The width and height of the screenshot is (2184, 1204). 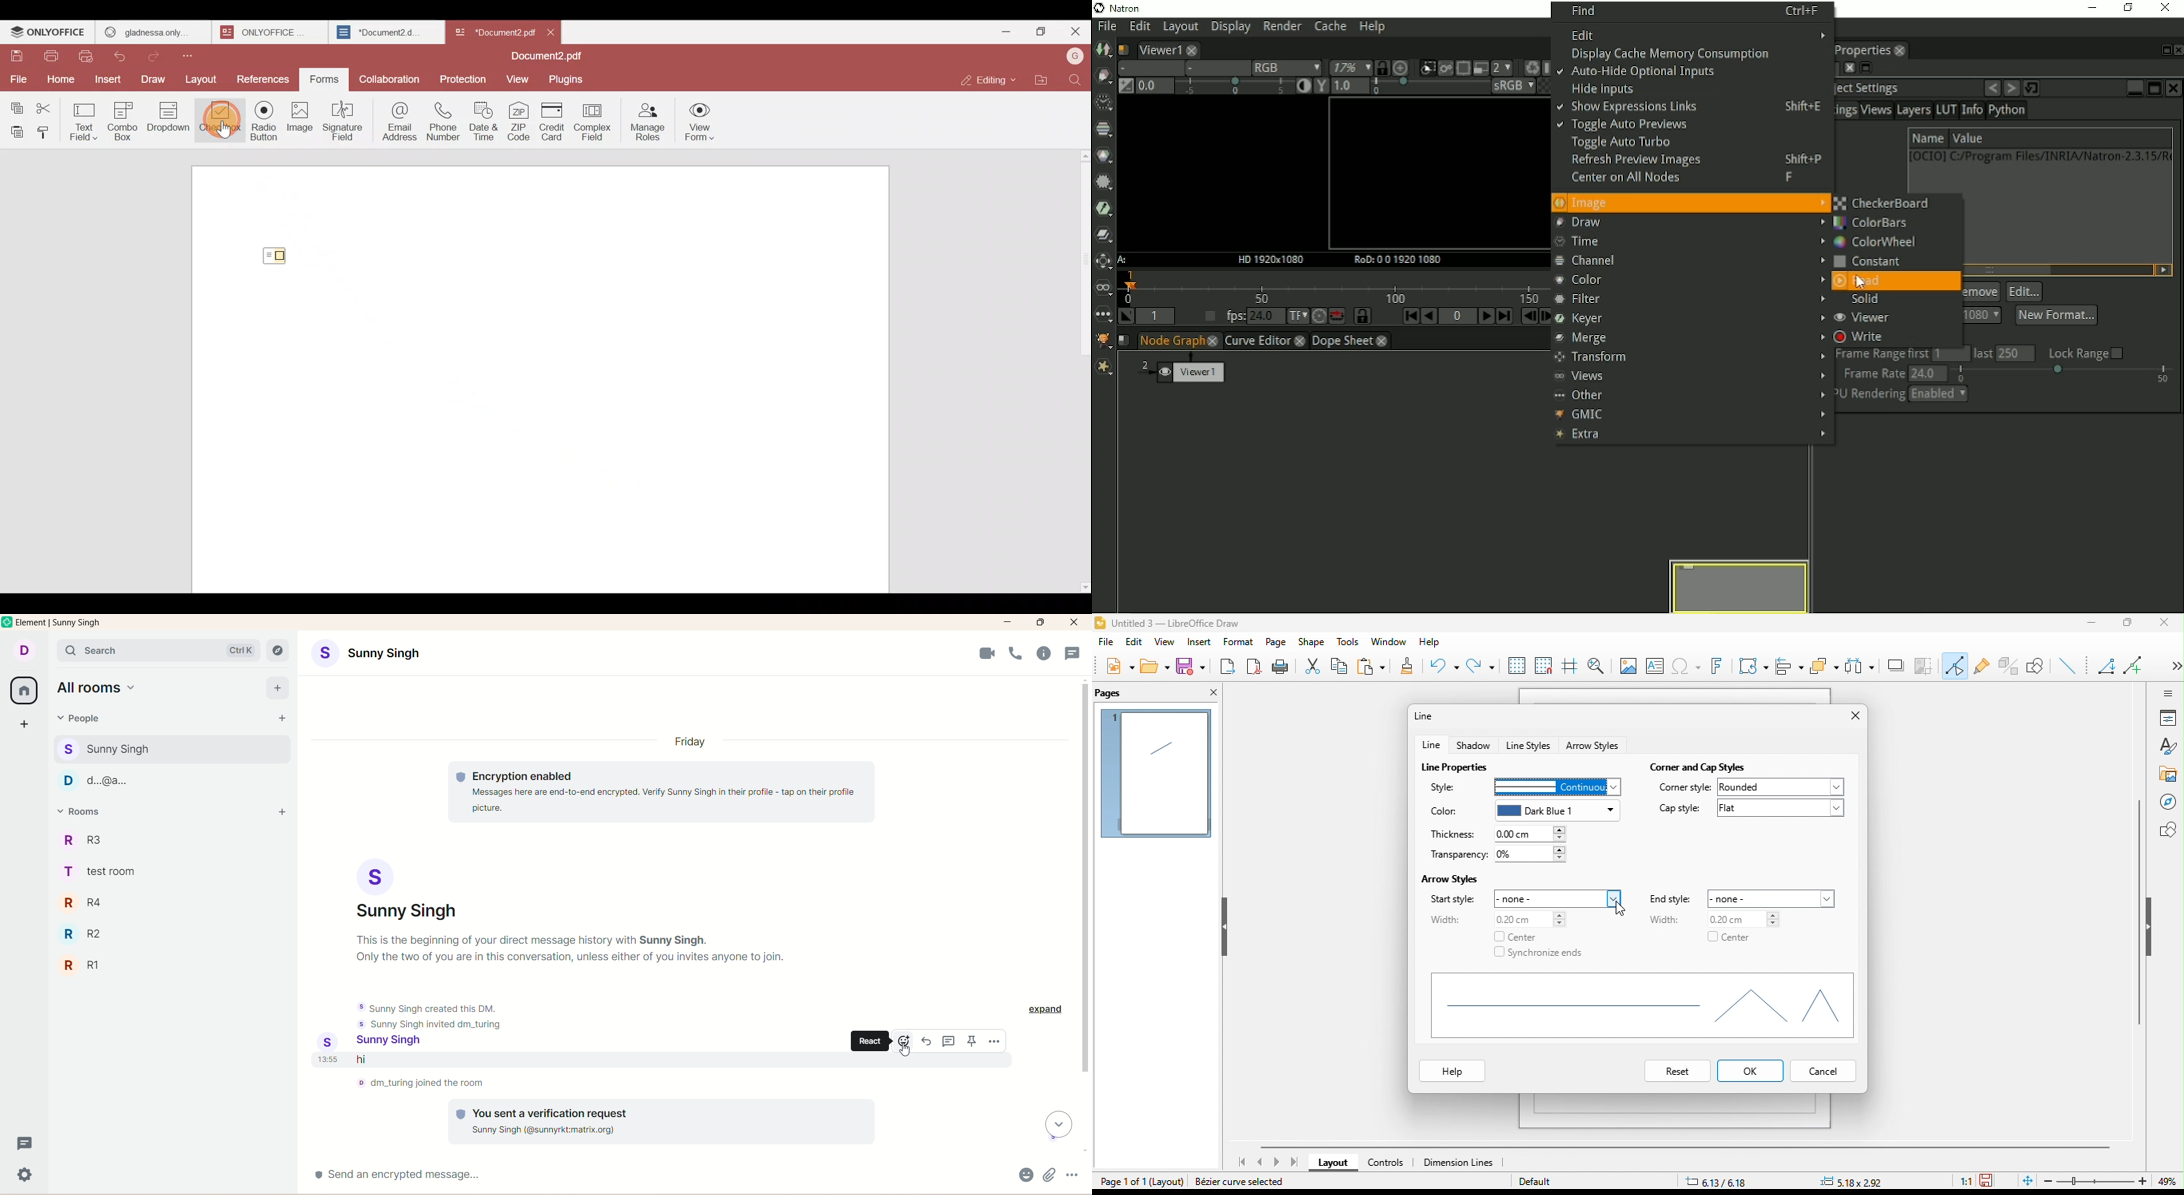 What do you see at coordinates (172, 749) in the screenshot?
I see `Sunny Singh chat` at bounding box center [172, 749].